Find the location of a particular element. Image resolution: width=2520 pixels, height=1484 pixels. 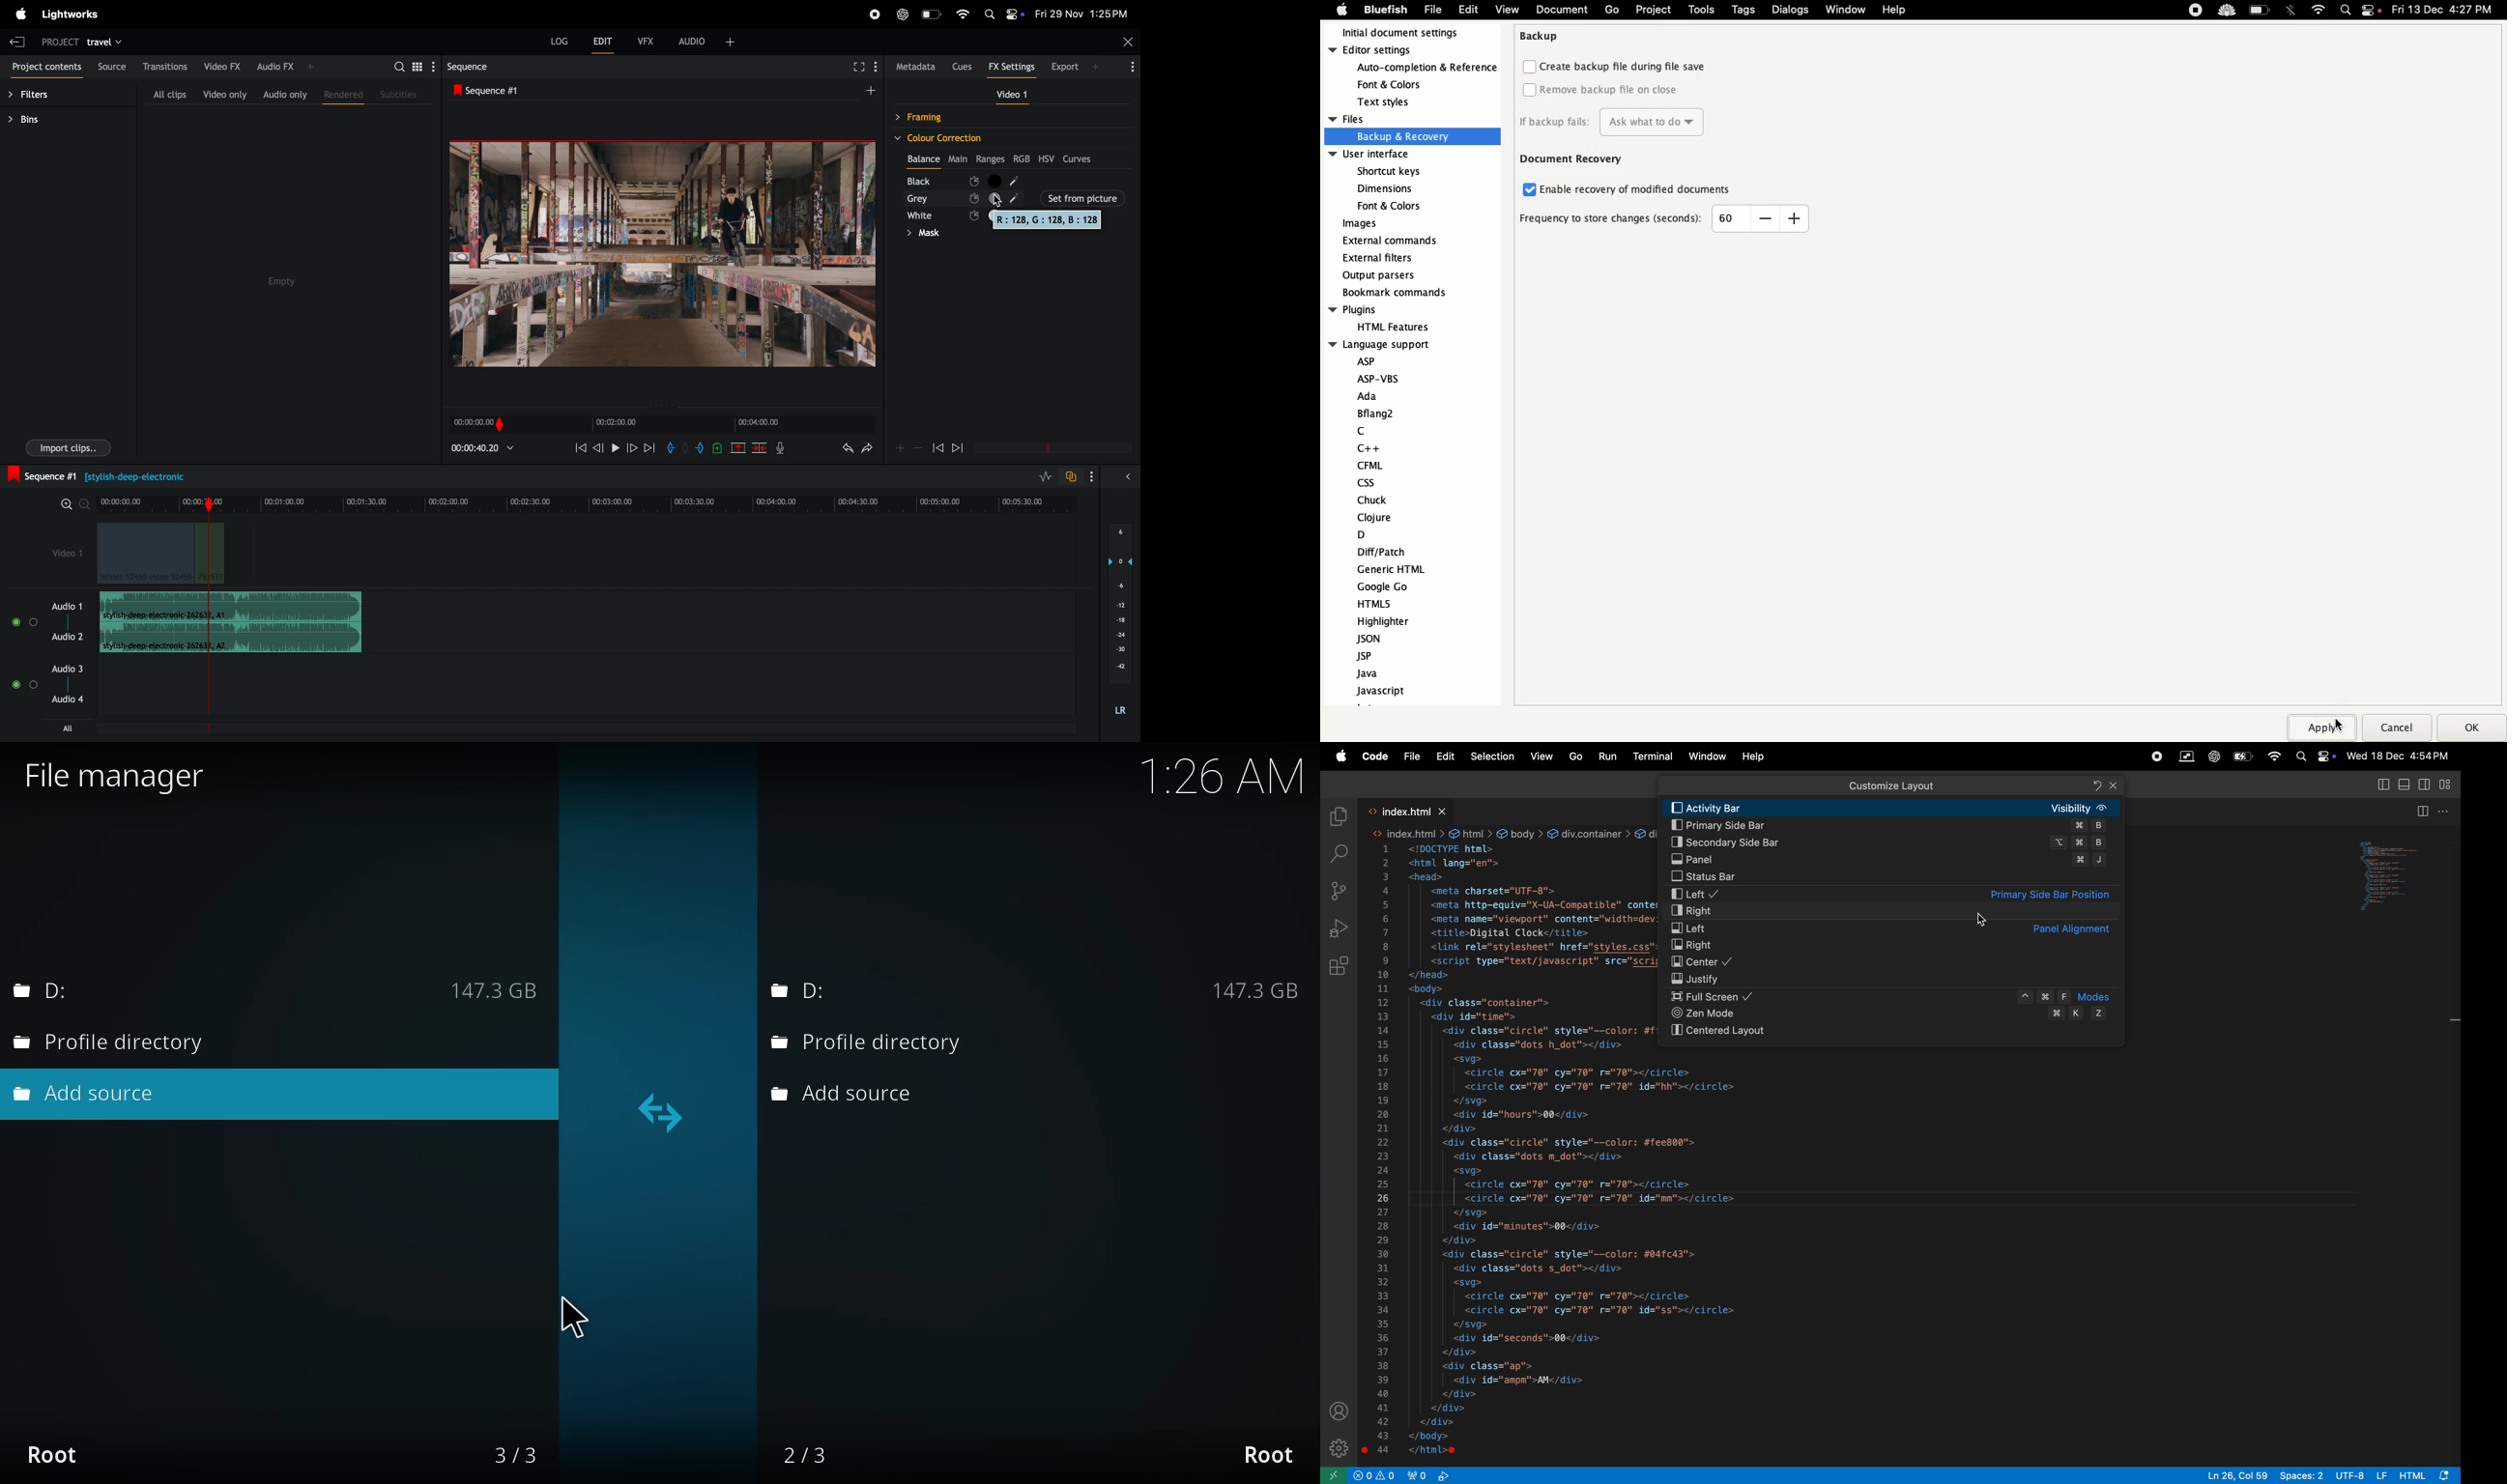

nextframe is located at coordinates (633, 447).